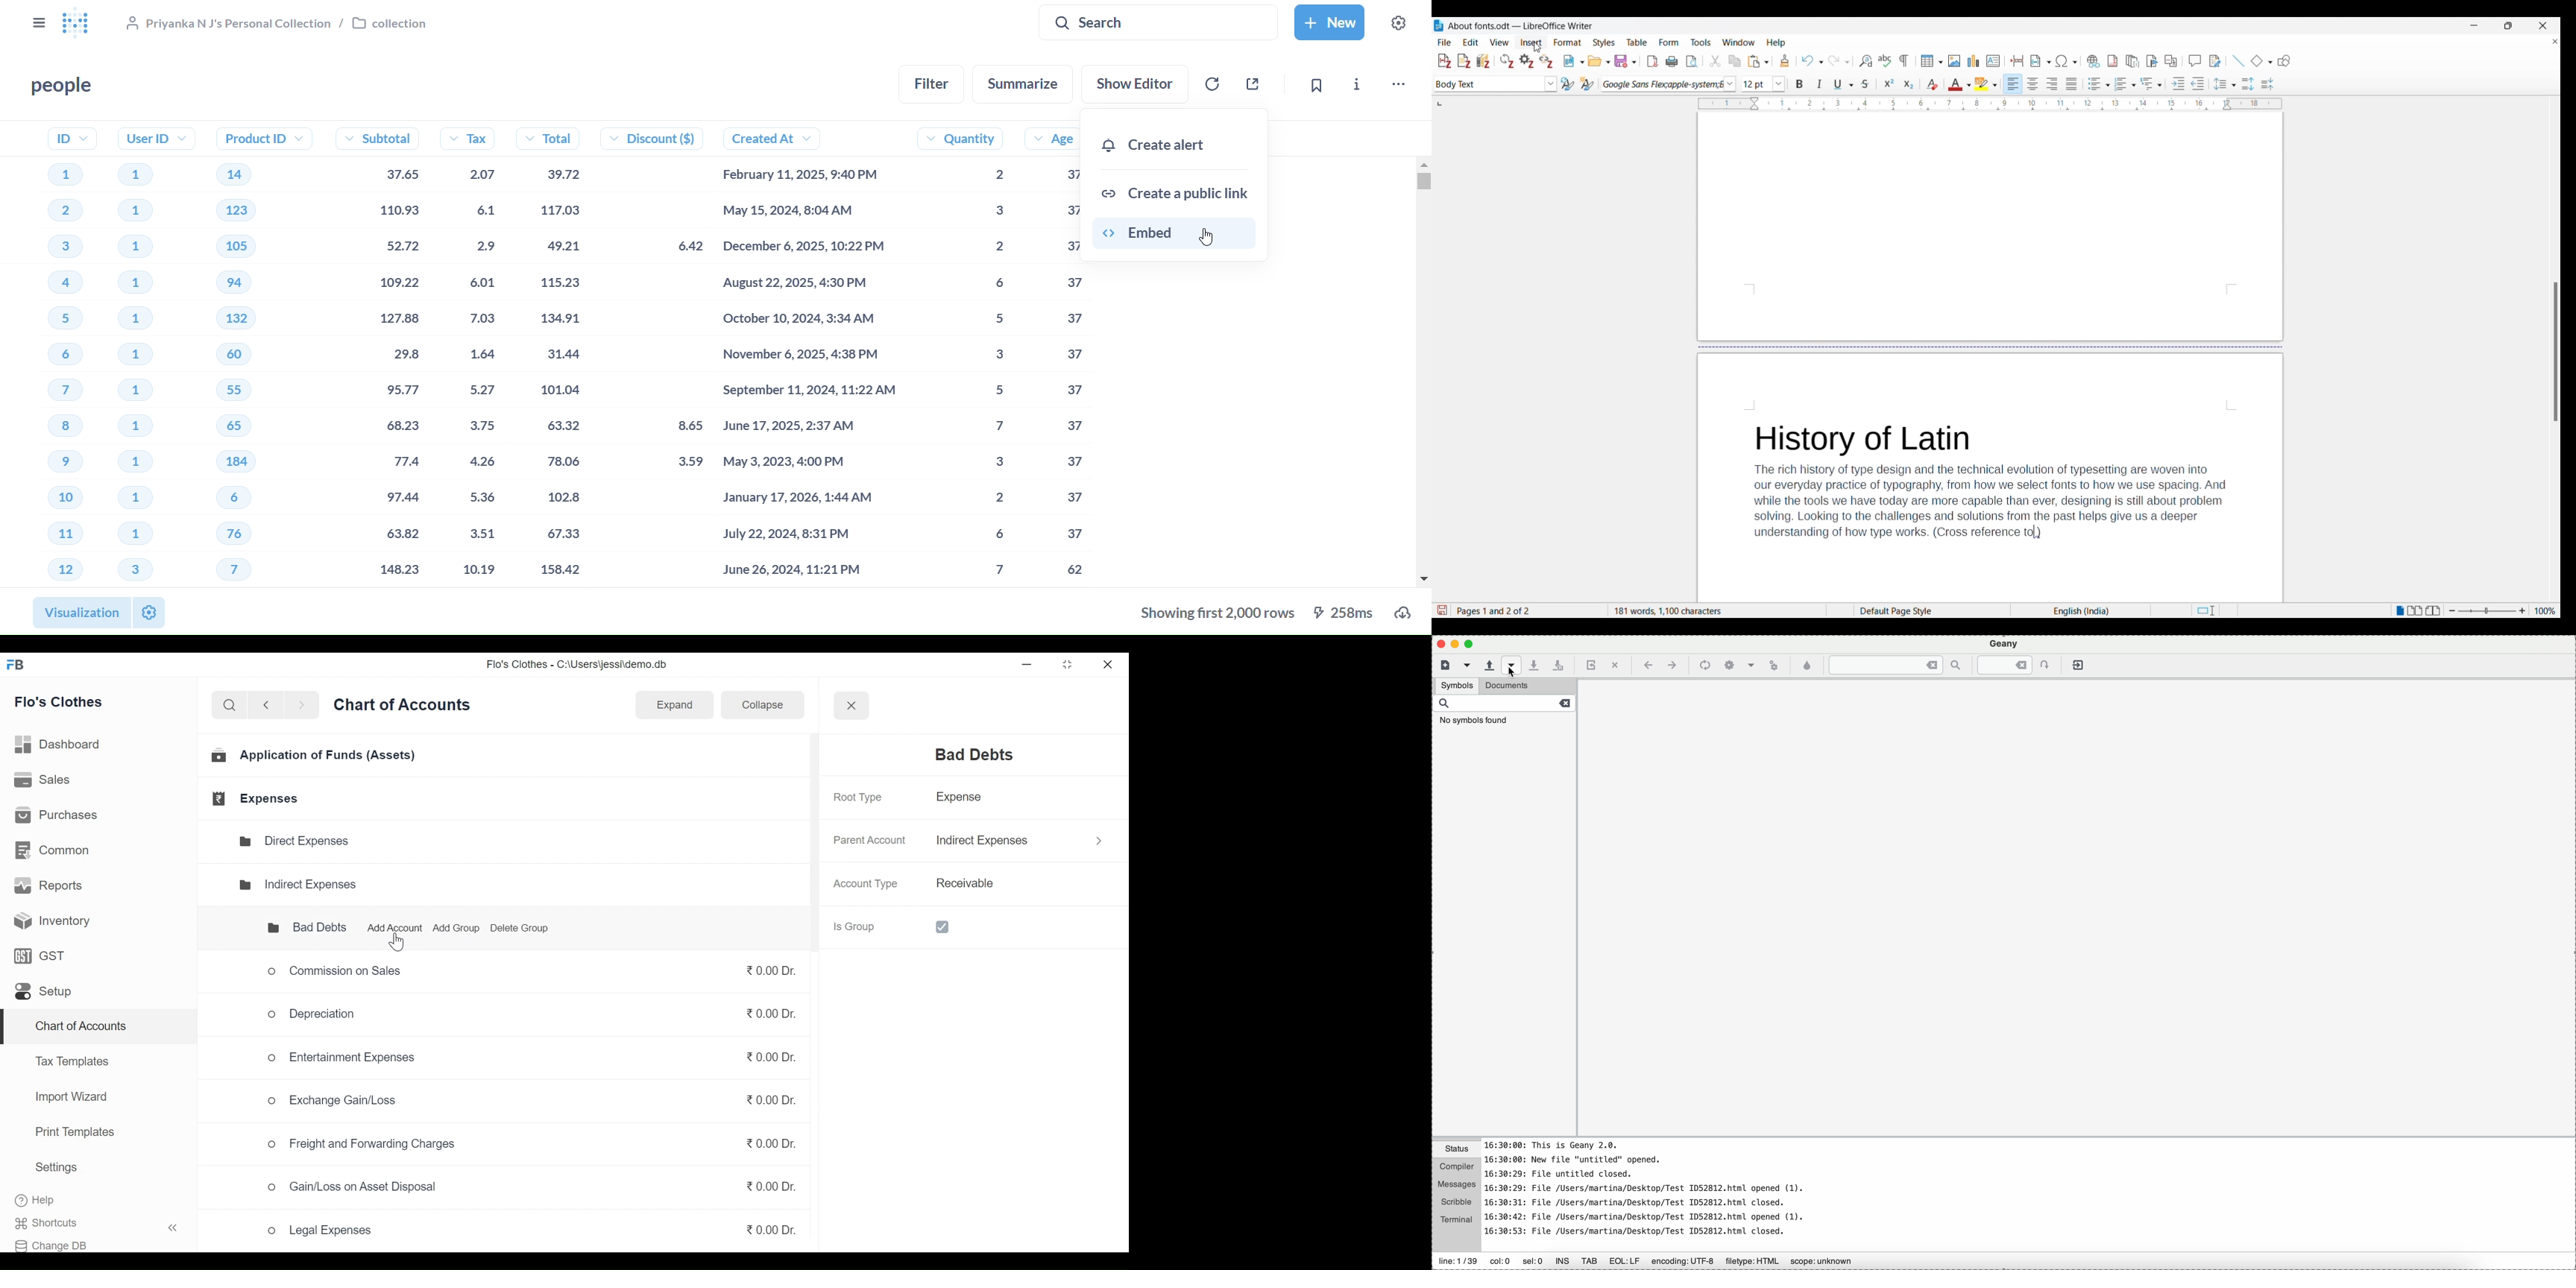  I want to click on Sales, so click(44, 781).